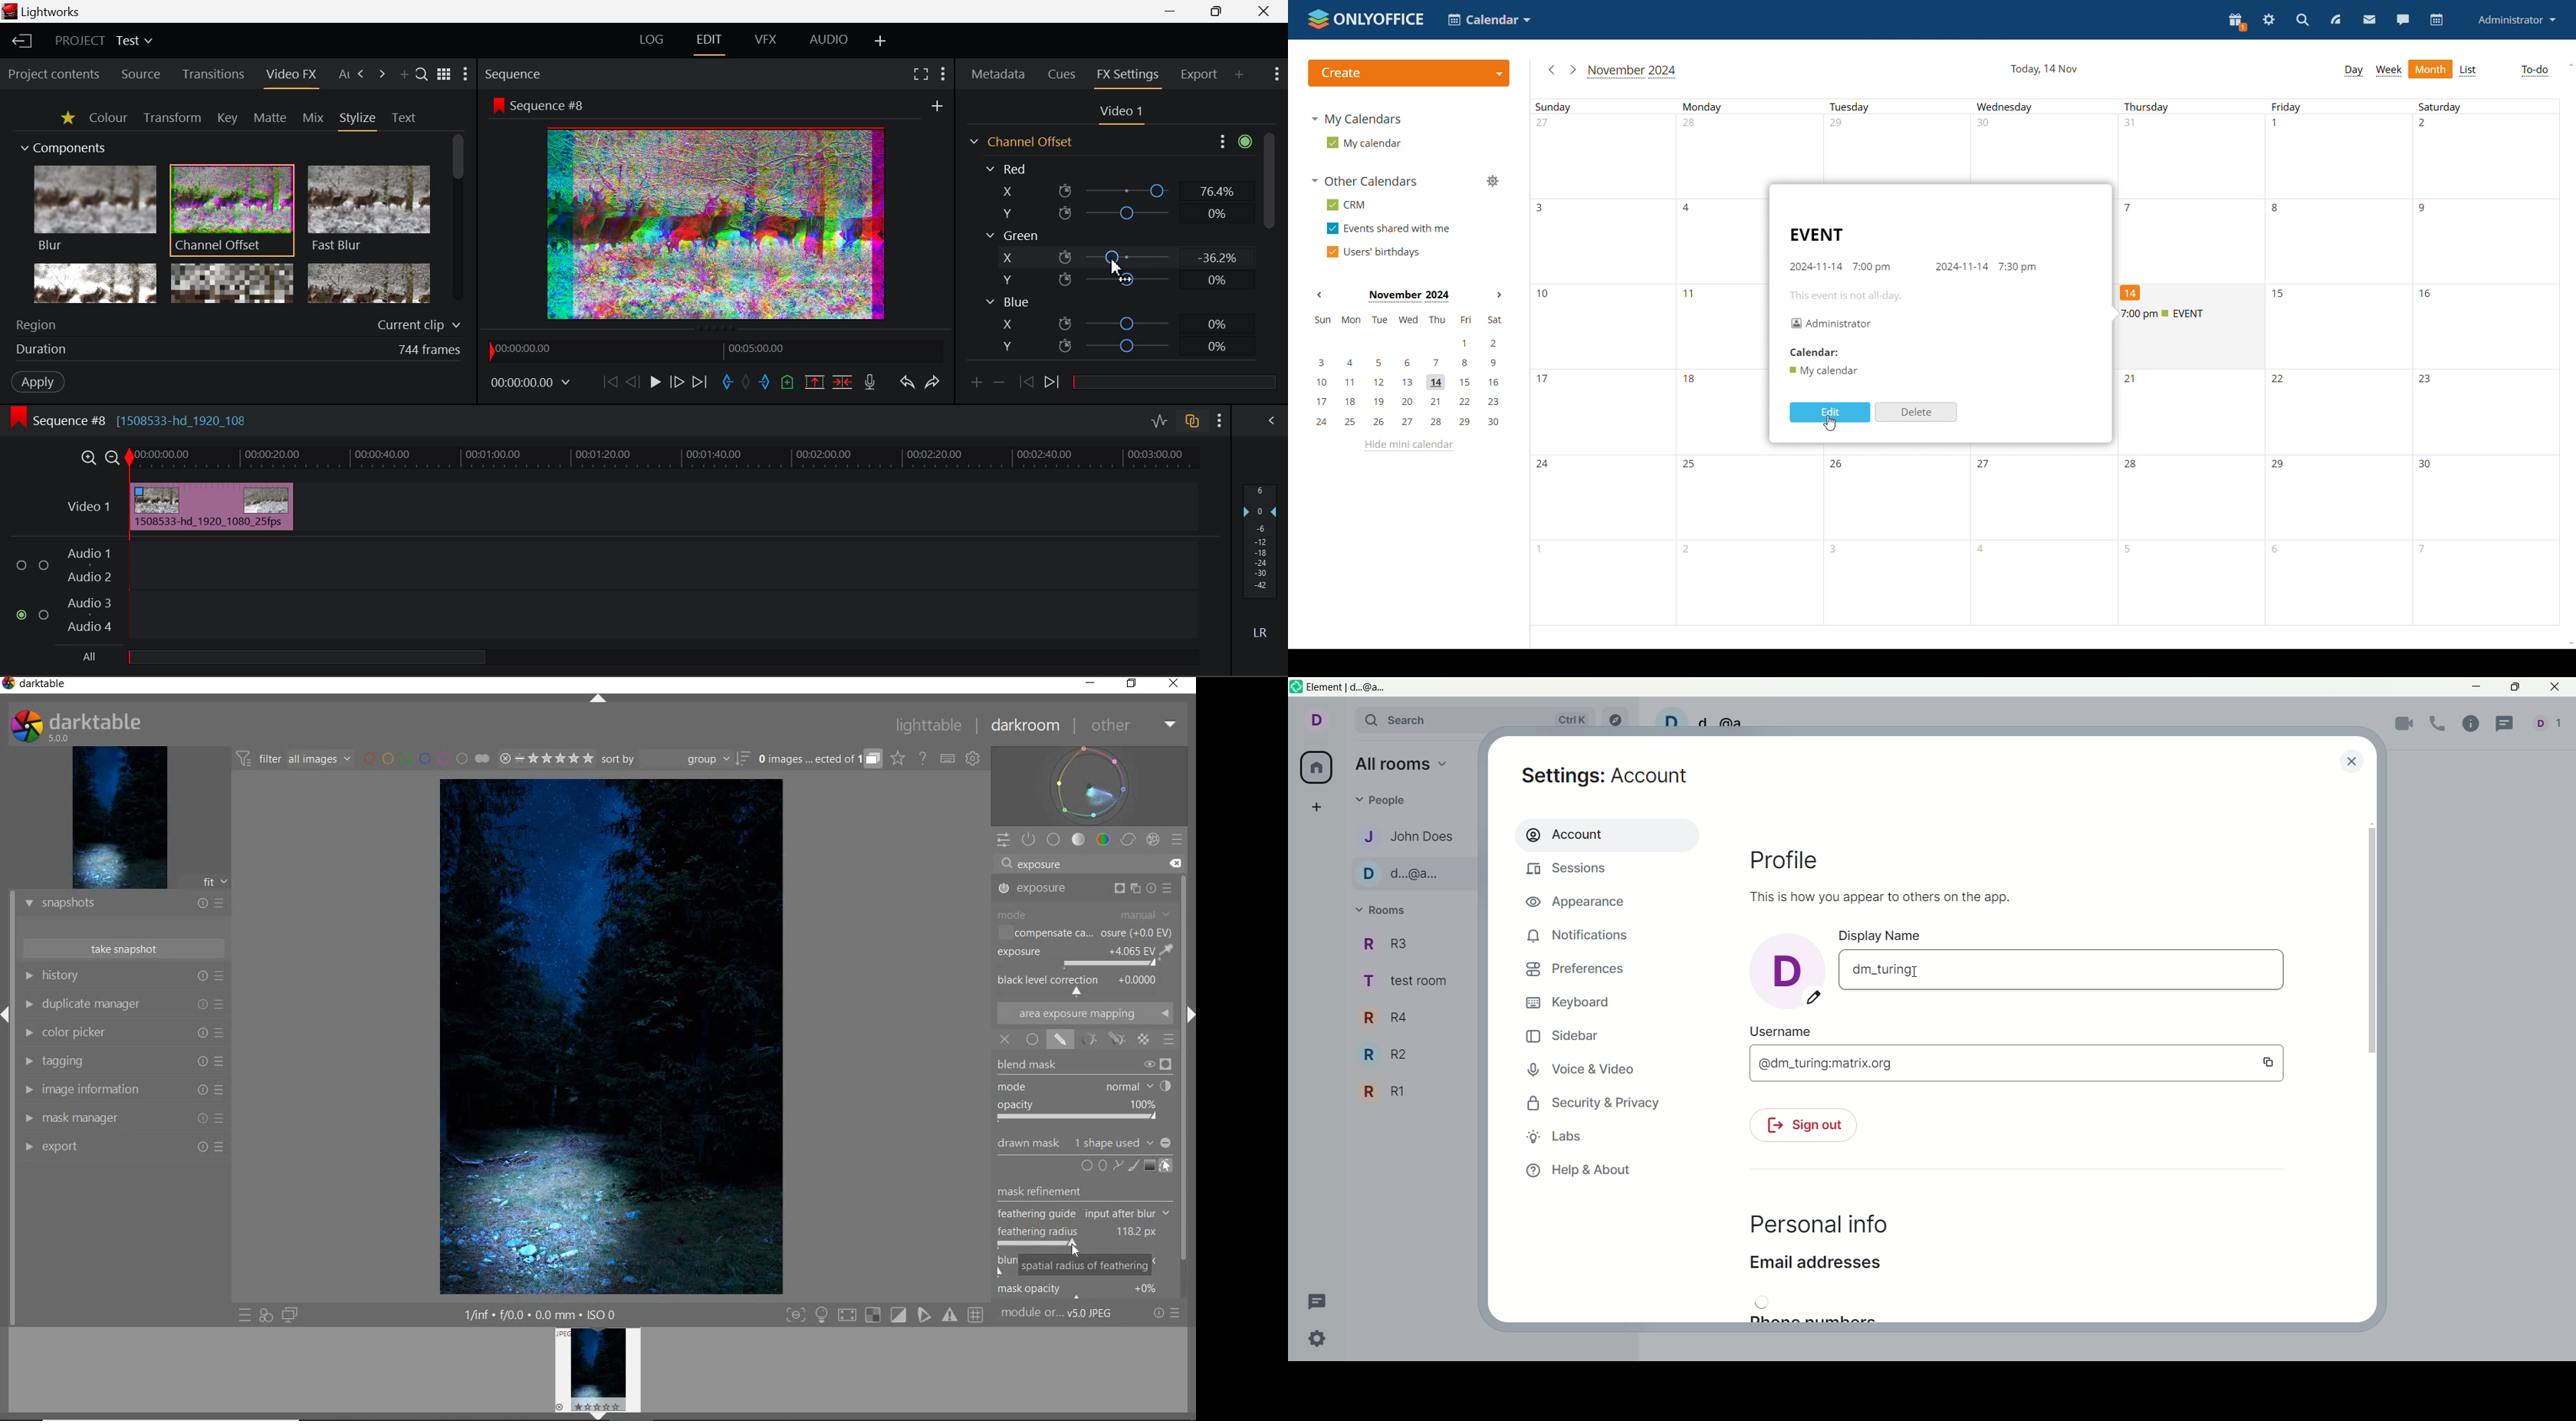 This screenshot has width=2576, height=1428. I want to click on Remove keyframe, so click(1000, 386).